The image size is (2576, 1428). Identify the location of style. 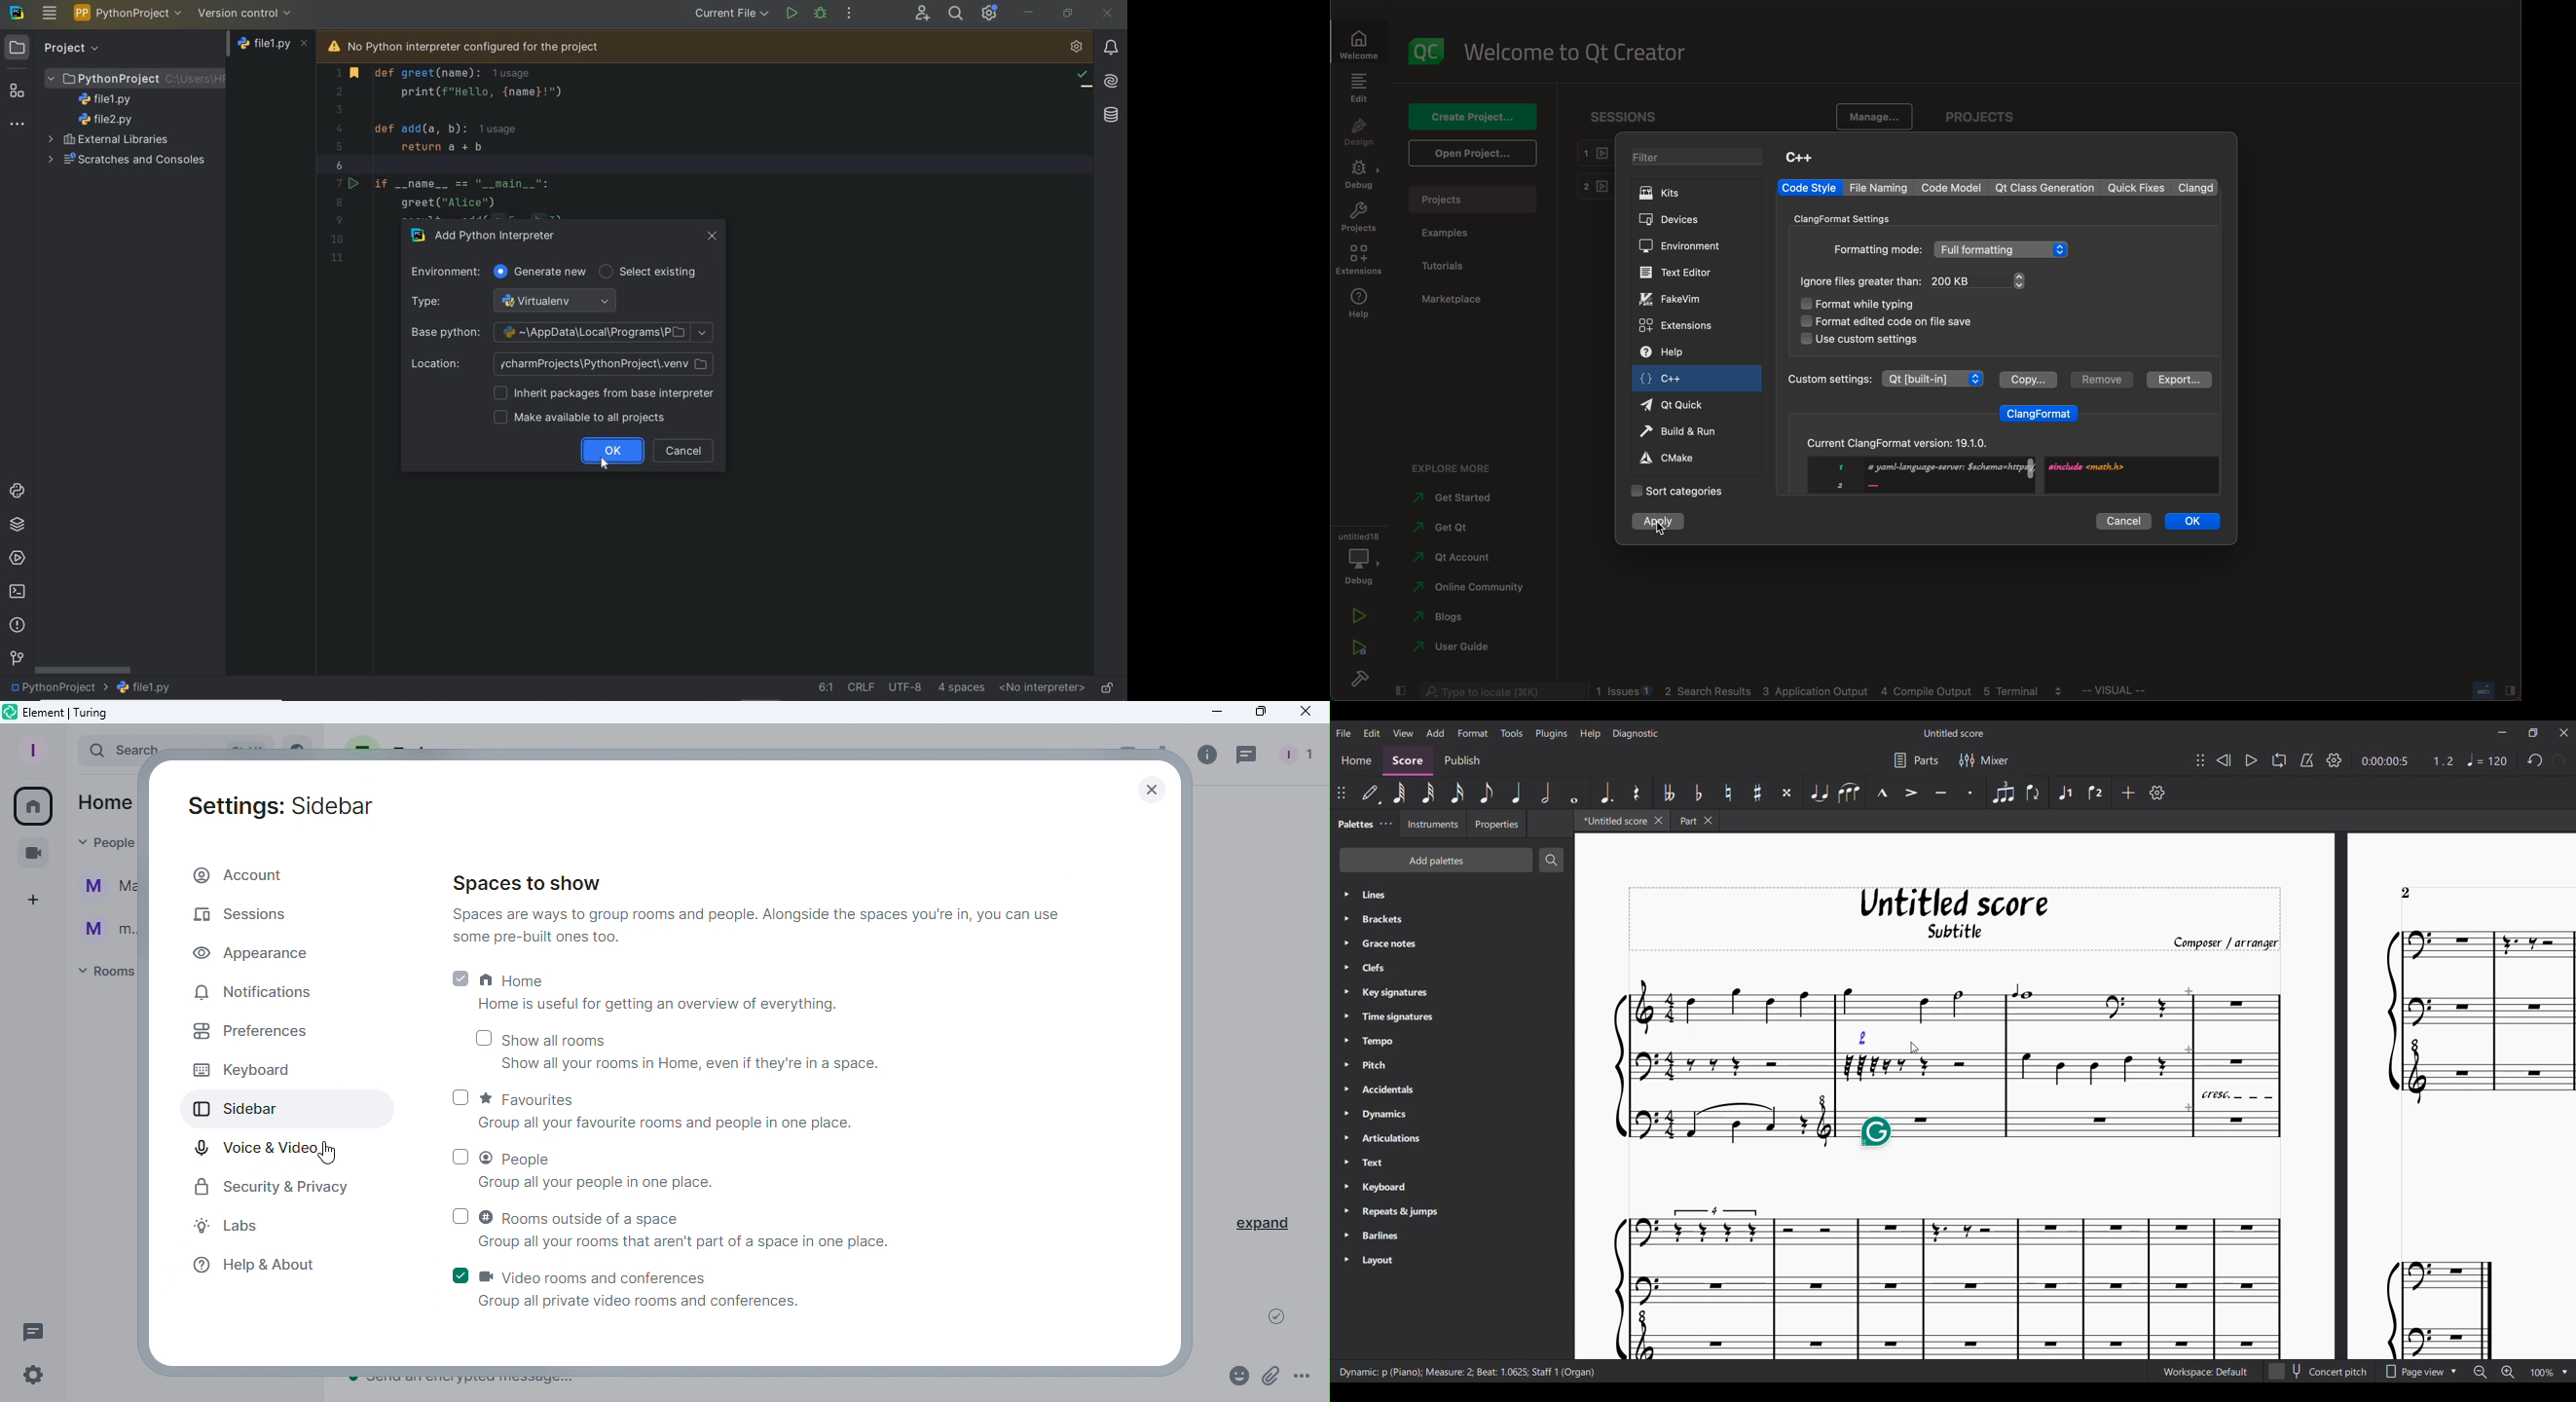
(1809, 188).